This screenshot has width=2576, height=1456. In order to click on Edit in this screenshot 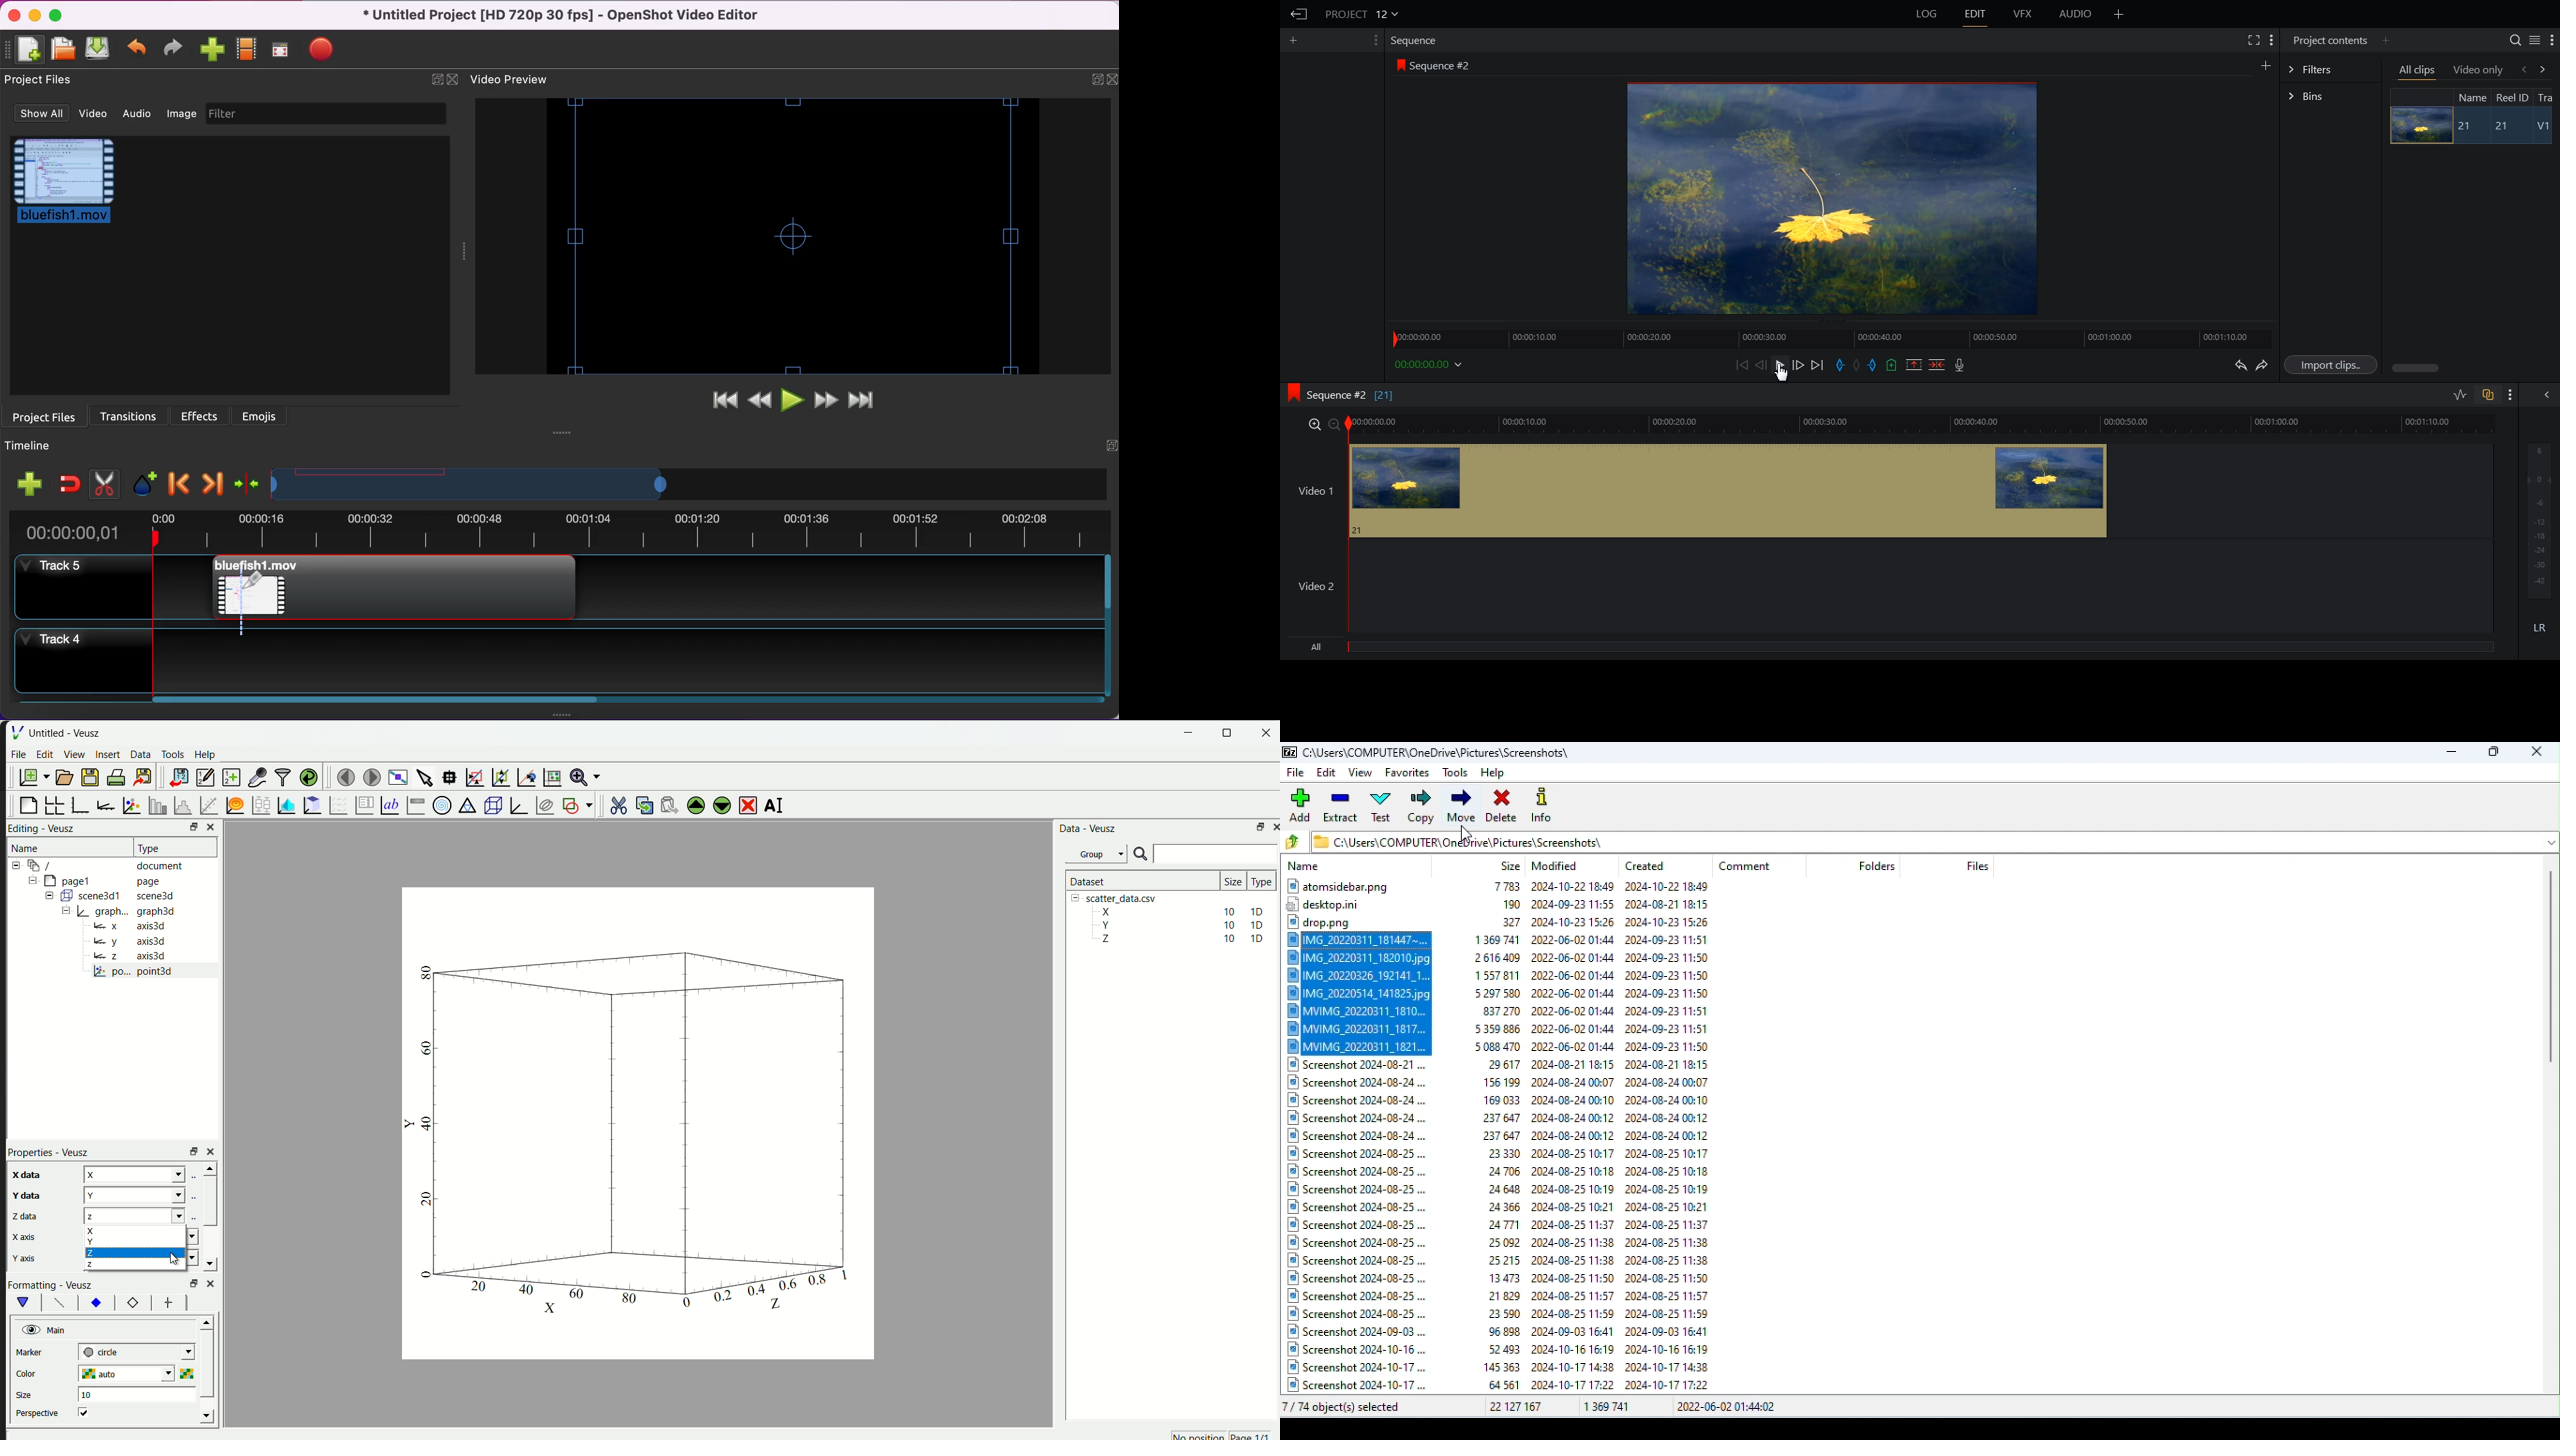, I will do `click(1328, 775)`.